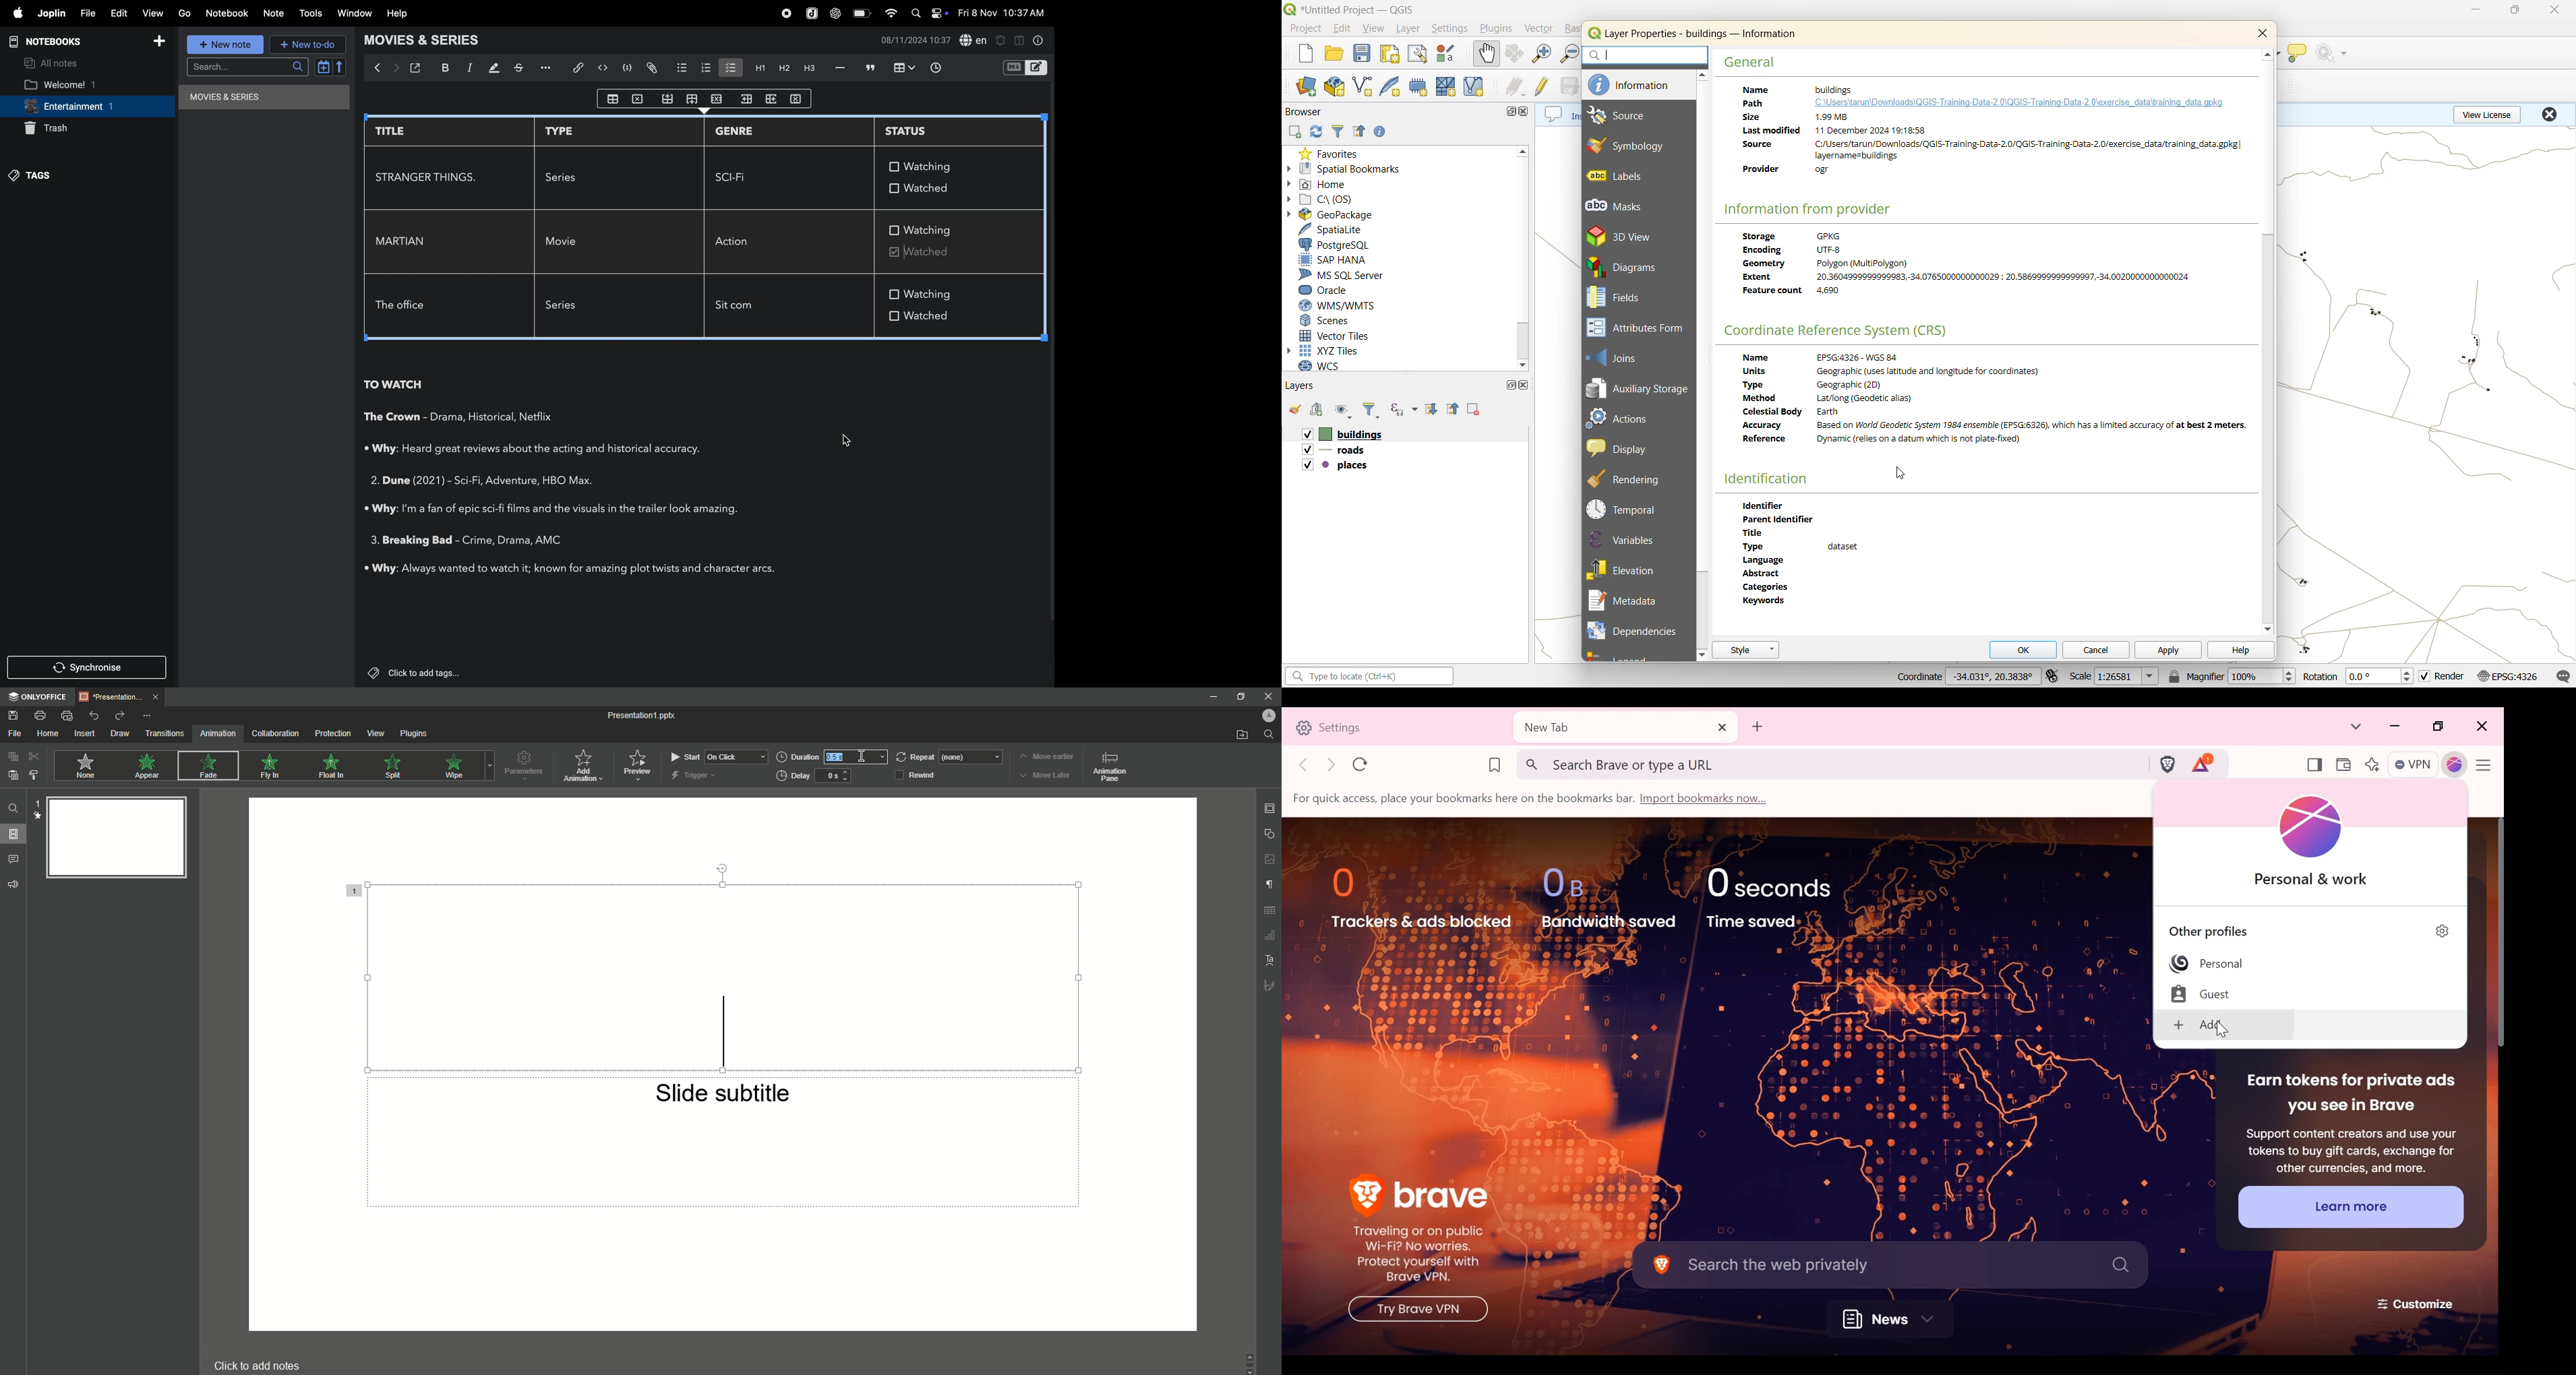 This screenshot has width=2576, height=1400. What do you see at coordinates (1450, 30) in the screenshot?
I see `settings` at bounding box center [1450, 30].